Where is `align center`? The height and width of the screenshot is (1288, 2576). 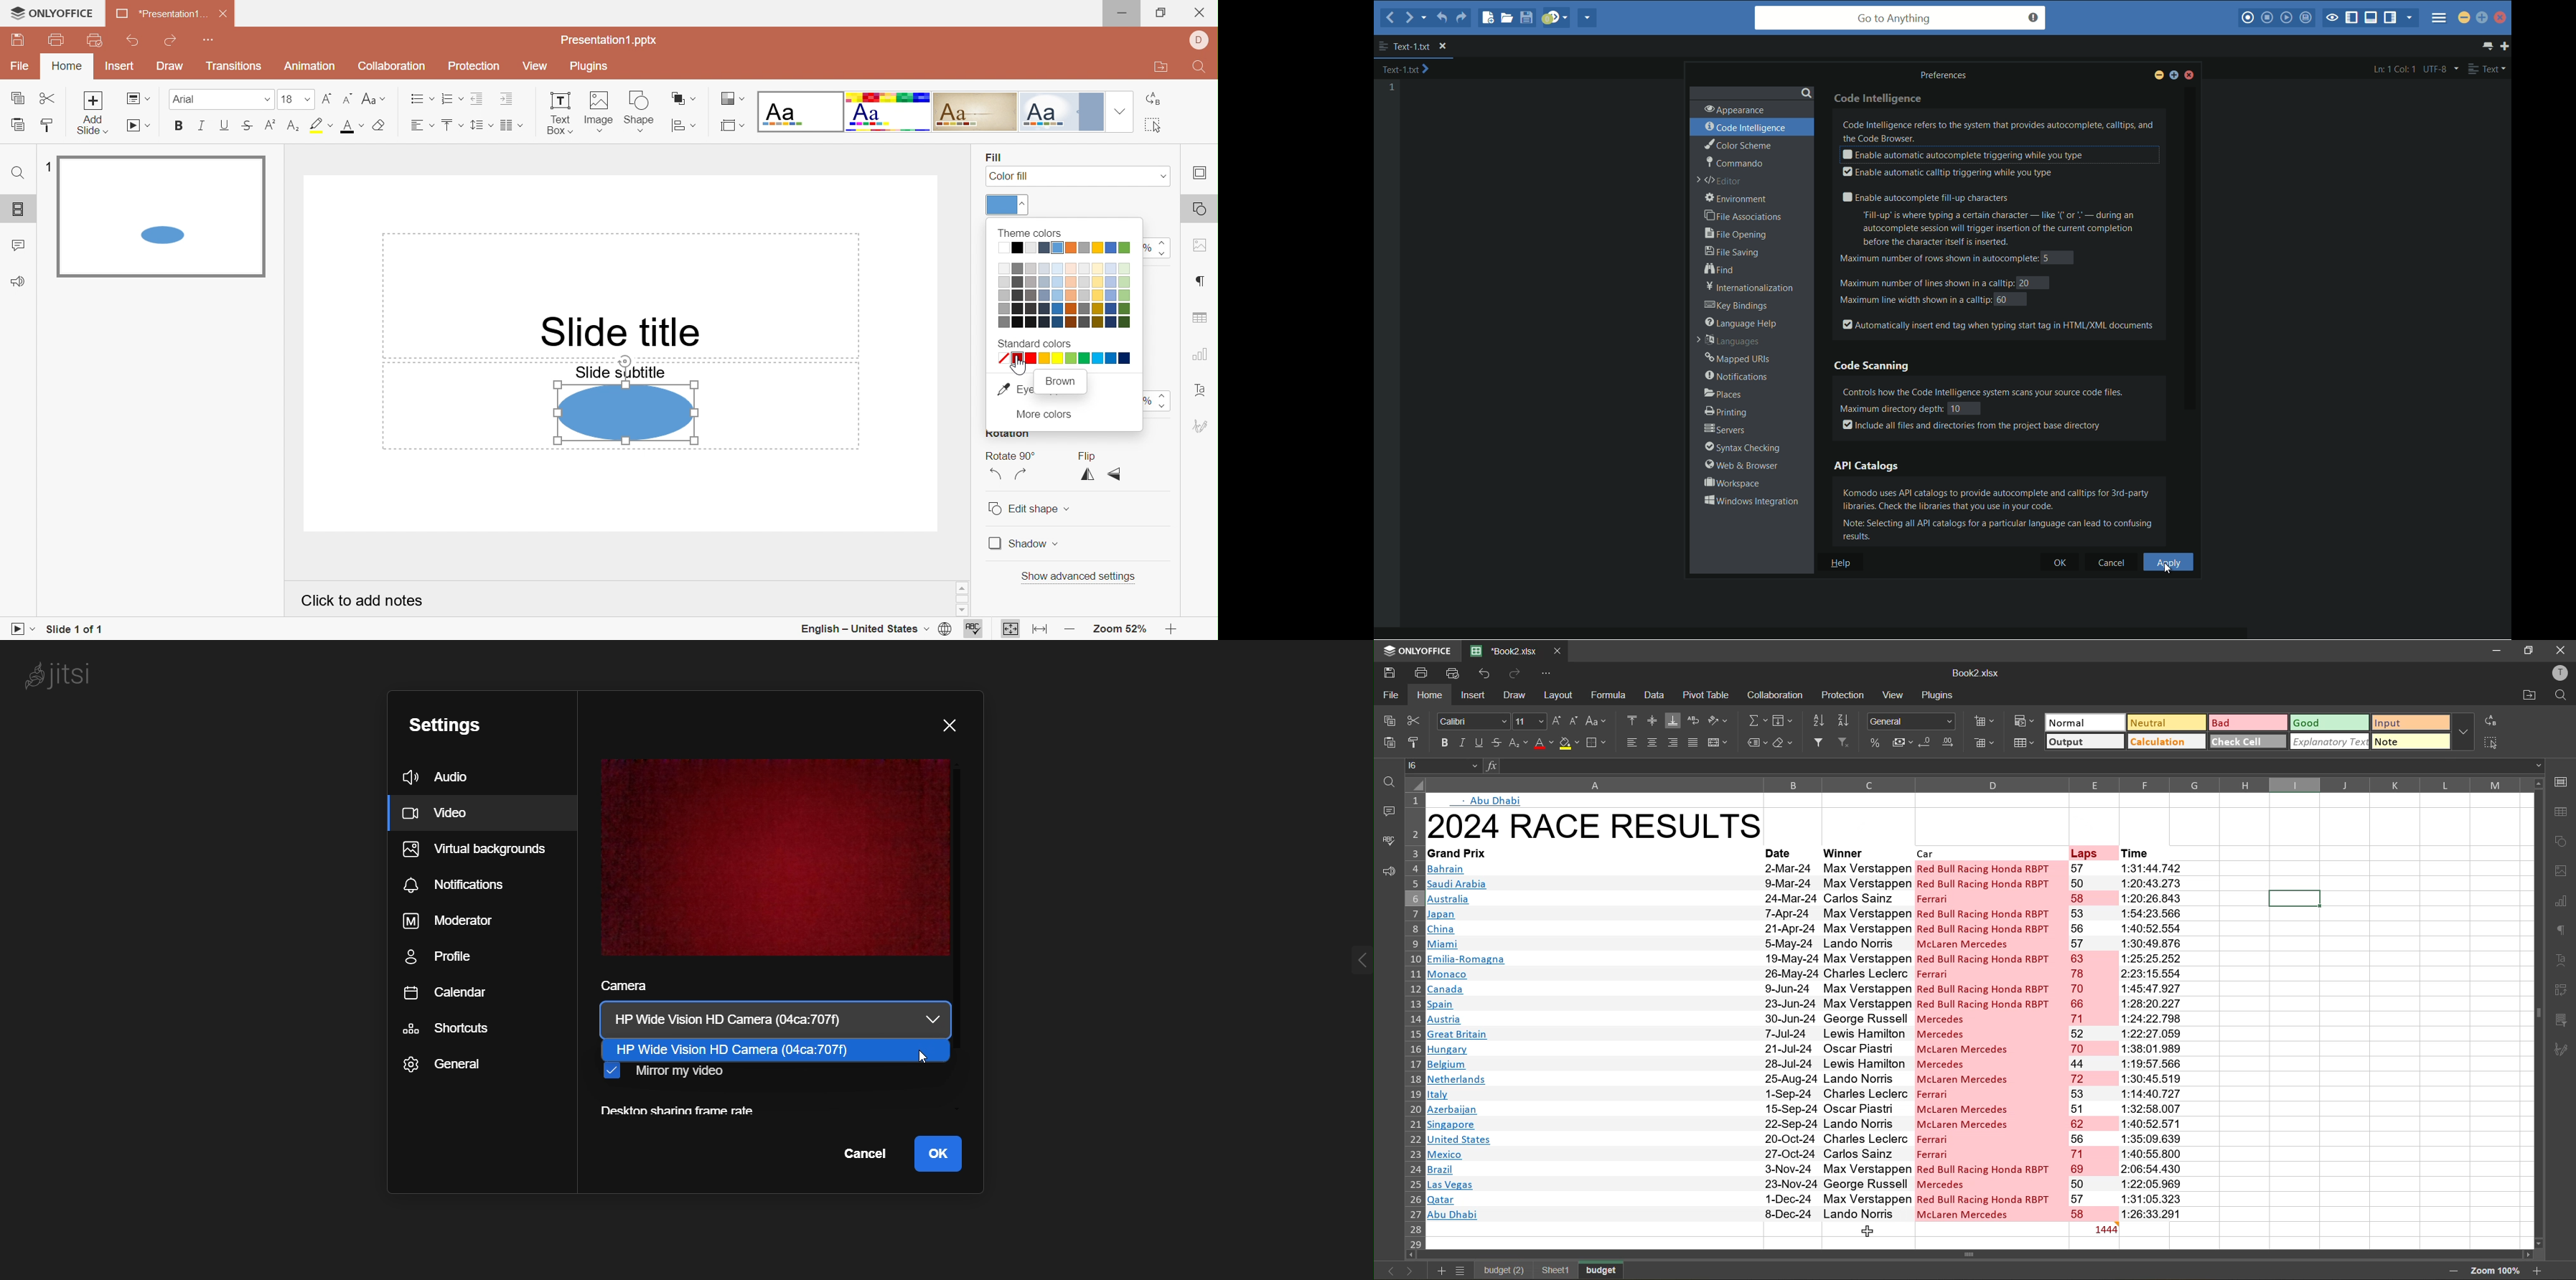 align center is located at coordinates (1653, 743).